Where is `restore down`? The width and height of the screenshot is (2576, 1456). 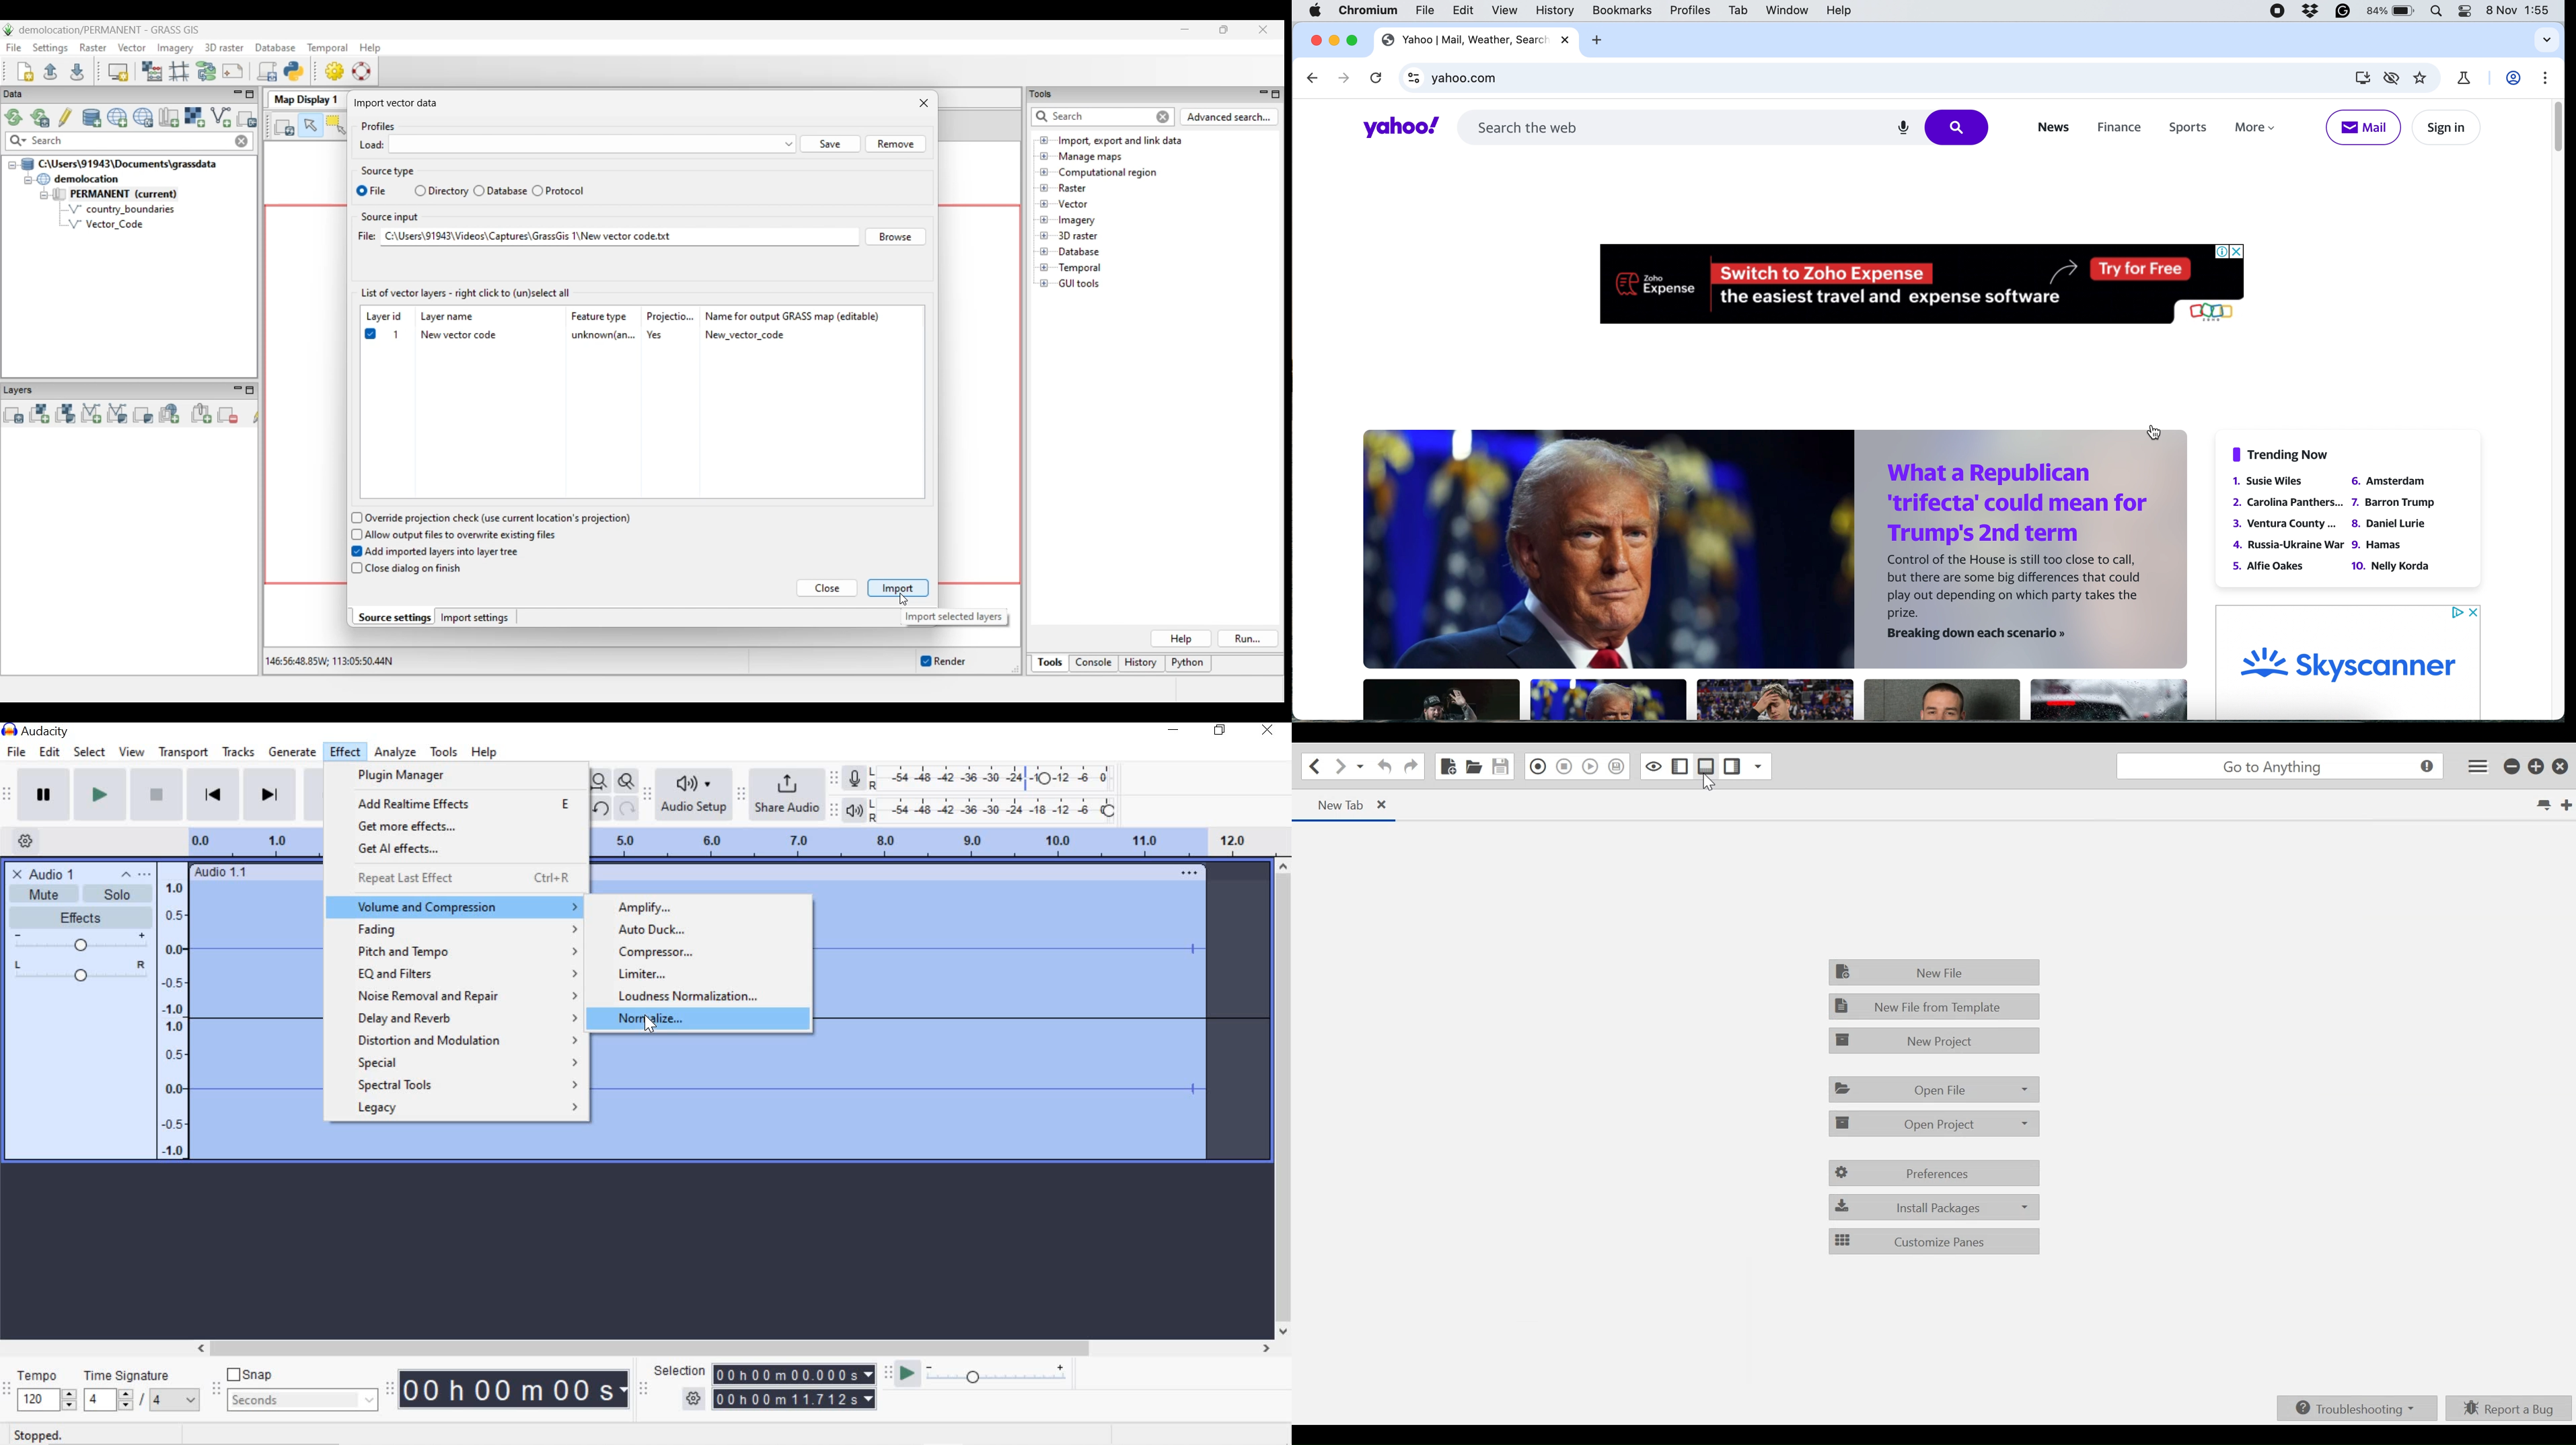 restore down is located at coordinates (1222, 731).